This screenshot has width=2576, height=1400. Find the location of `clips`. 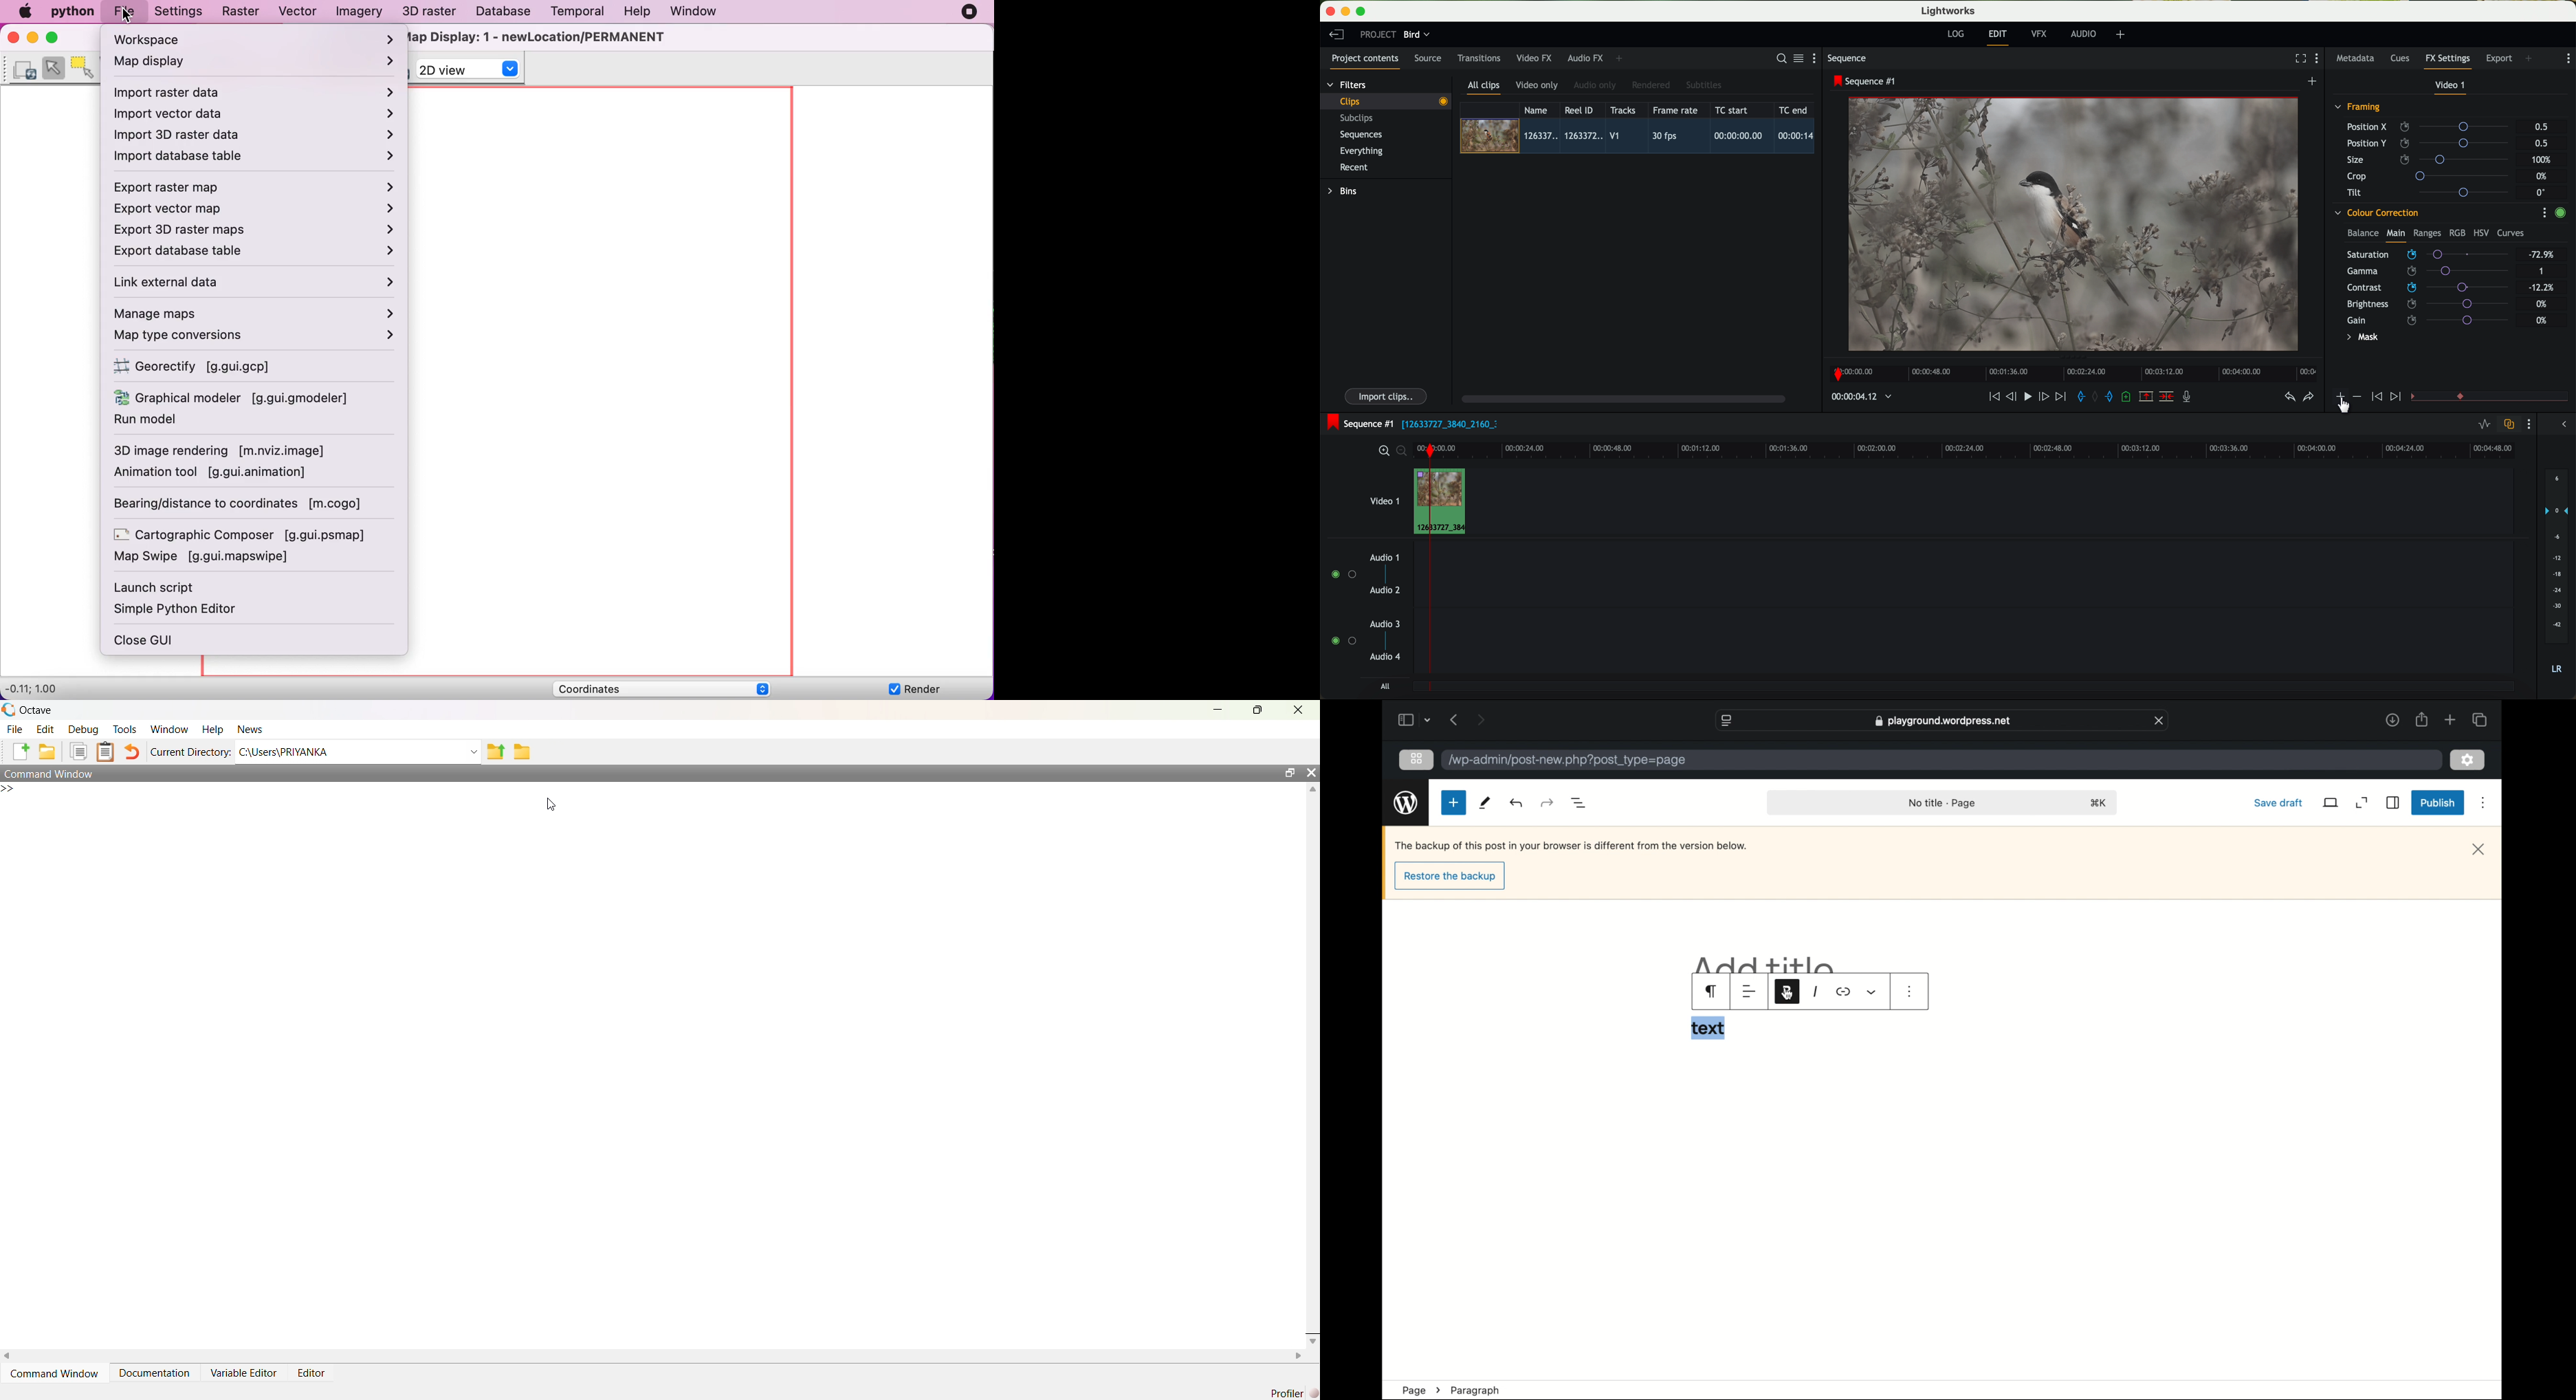

clips is located at coordinates (1386, 101).